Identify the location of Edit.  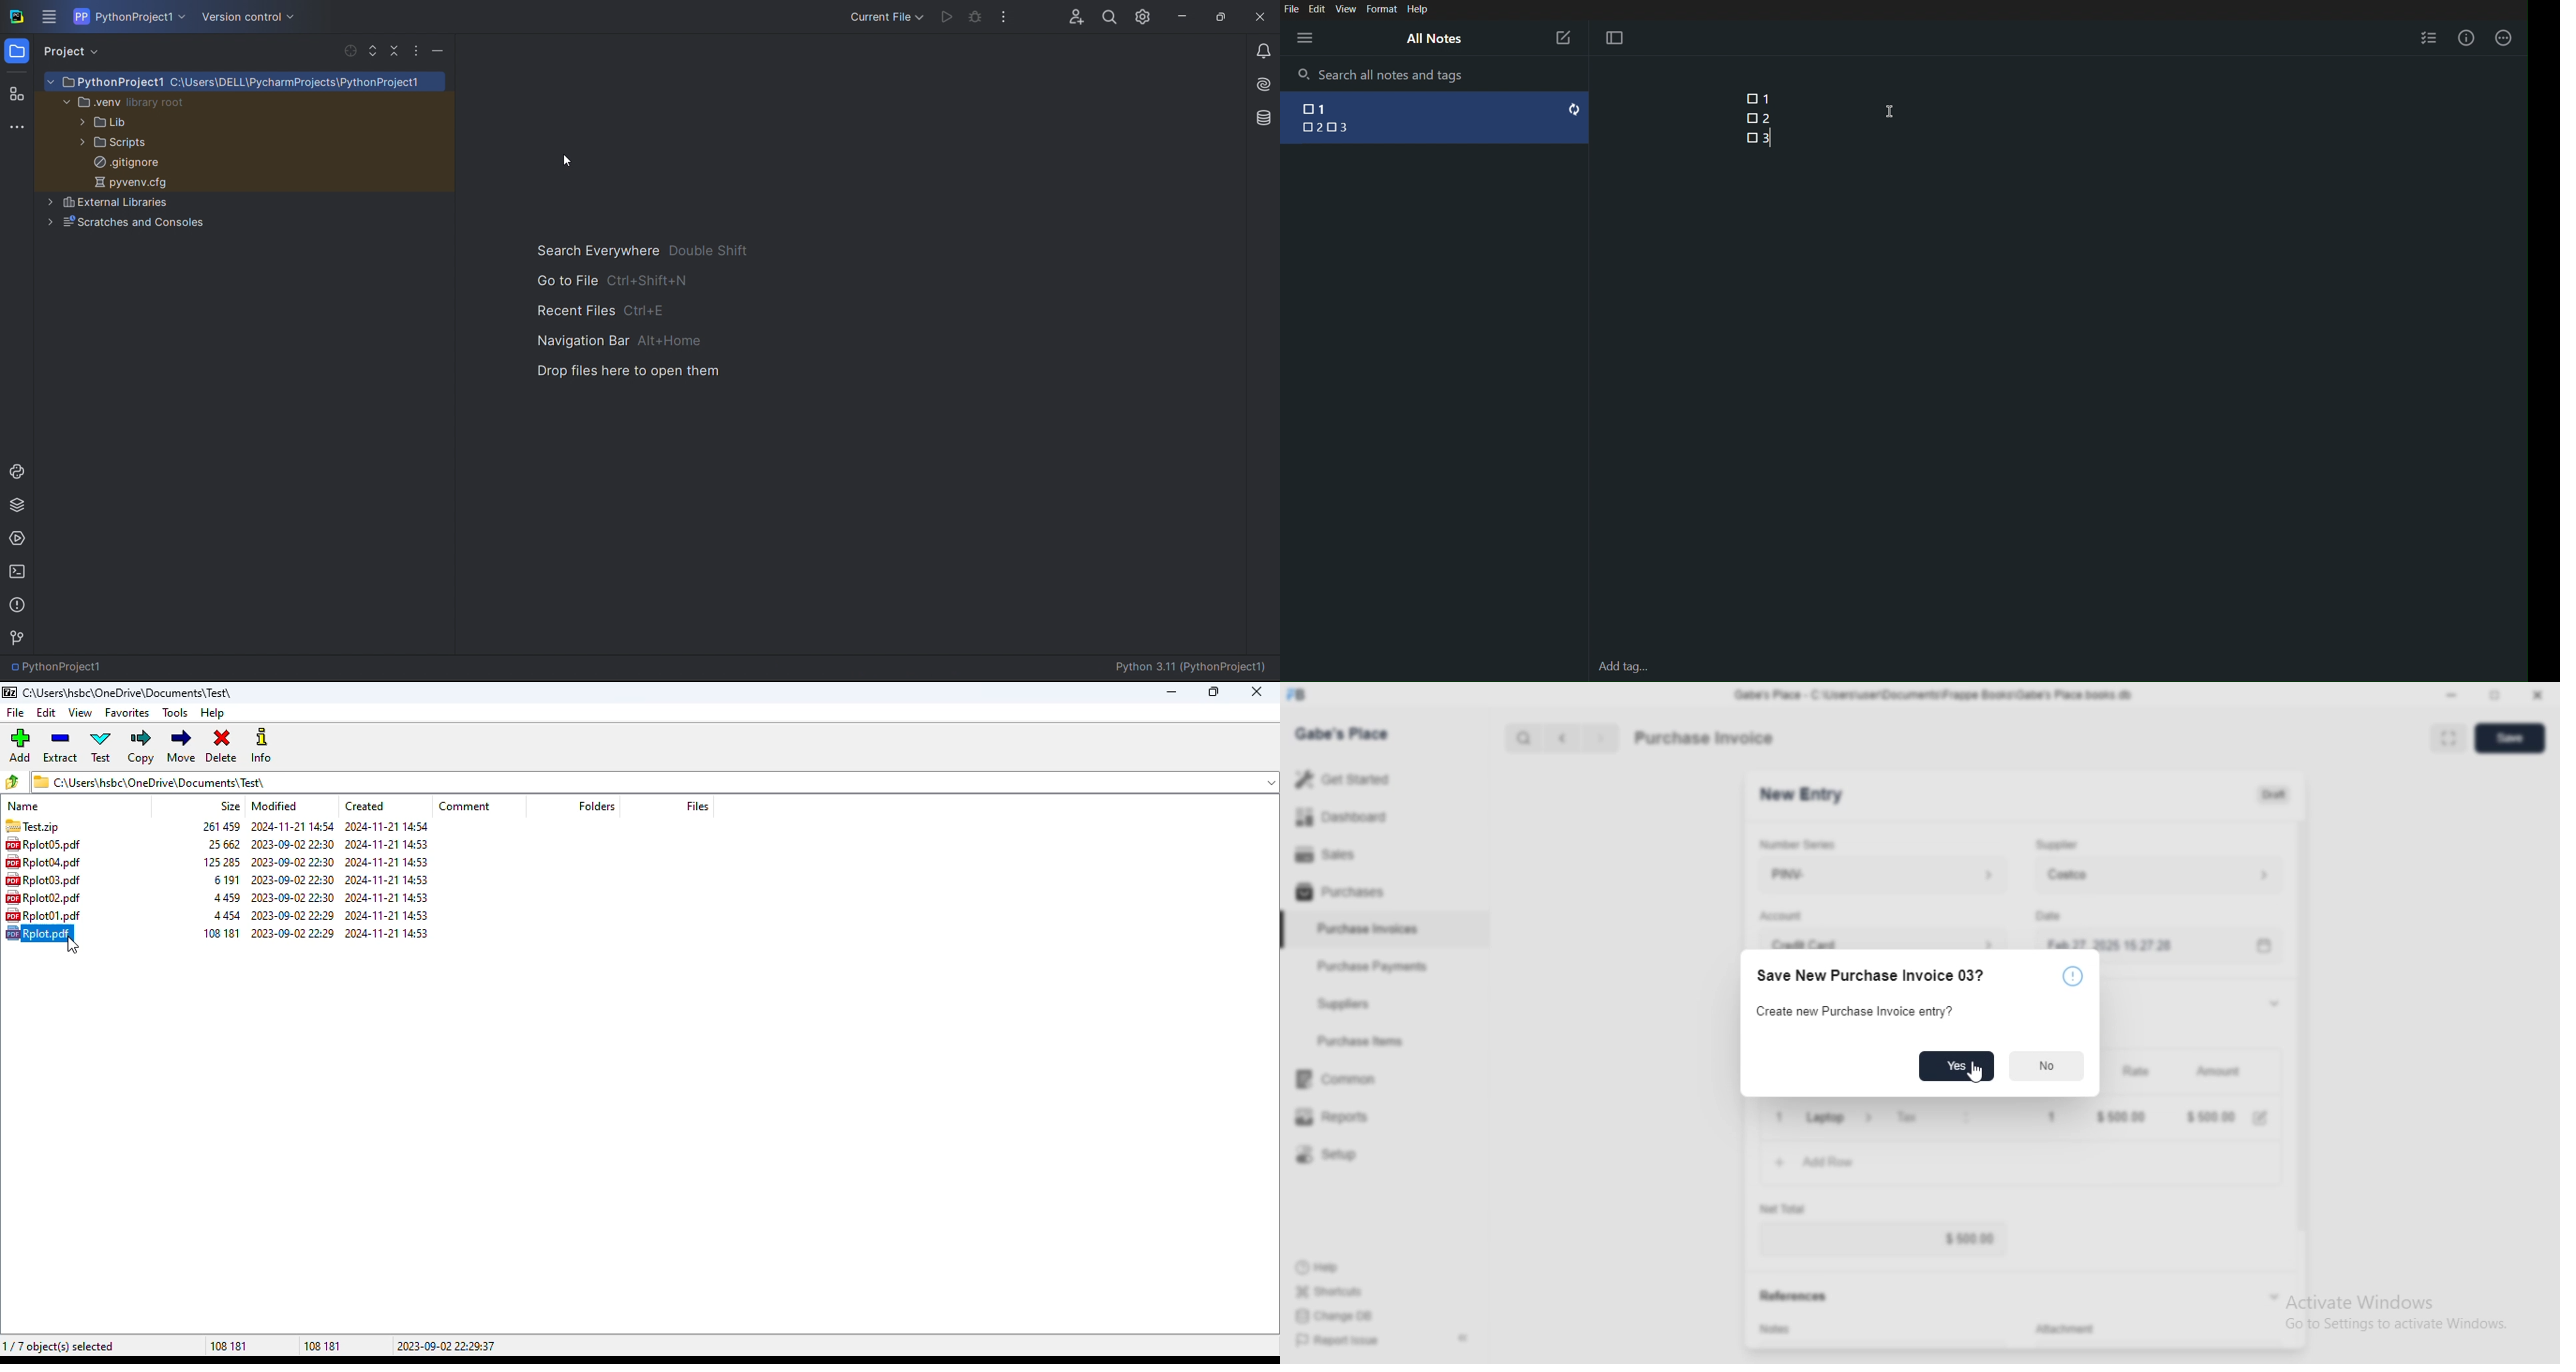
(2260, 1118).